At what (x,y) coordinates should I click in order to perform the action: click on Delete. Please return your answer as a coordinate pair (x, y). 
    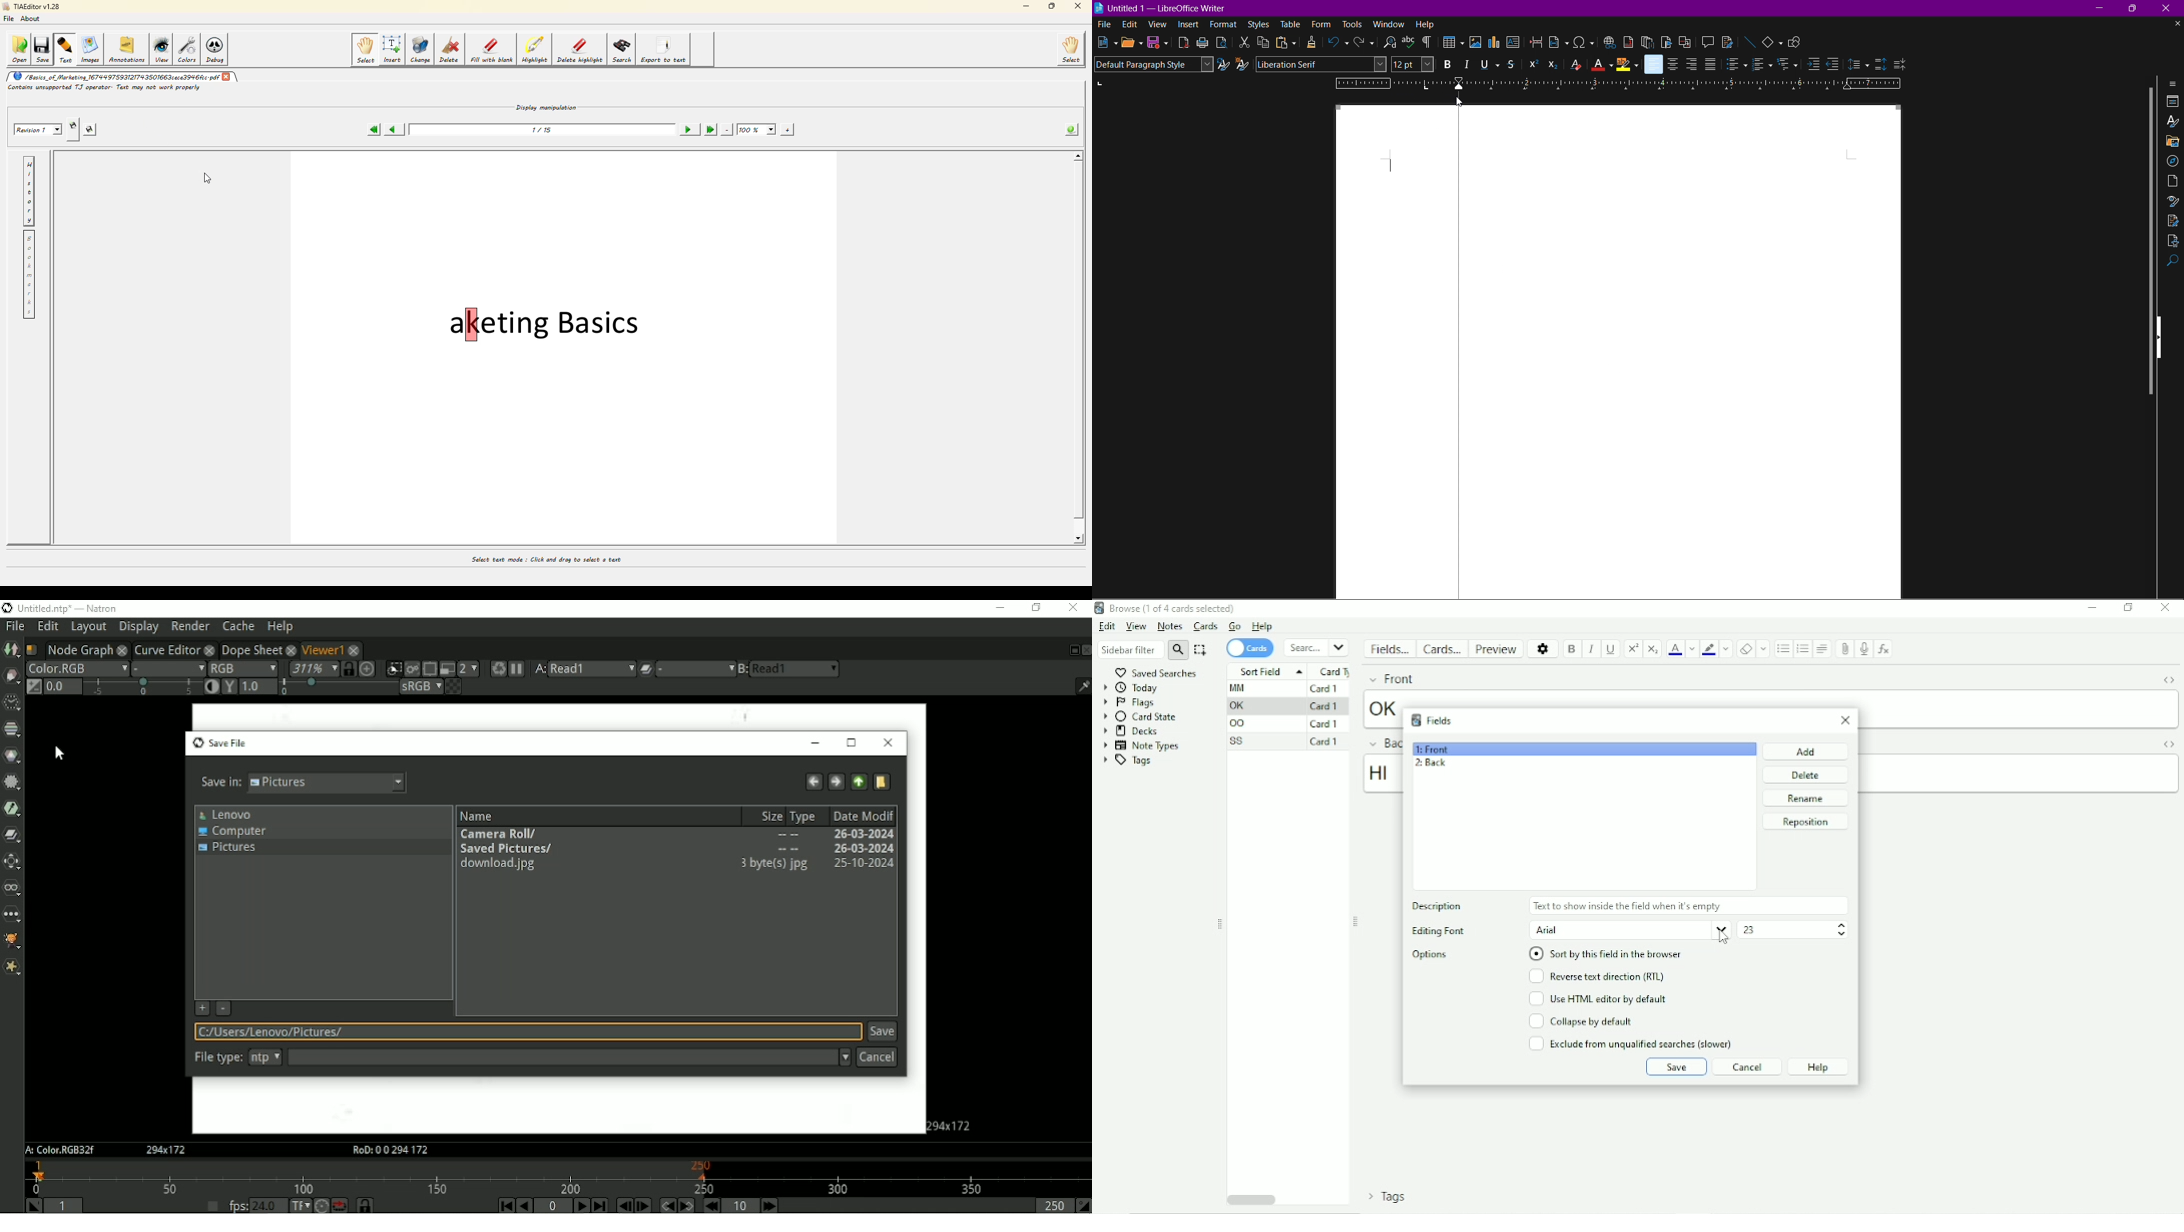
    Looking at the image, I should click on (1807, 774).